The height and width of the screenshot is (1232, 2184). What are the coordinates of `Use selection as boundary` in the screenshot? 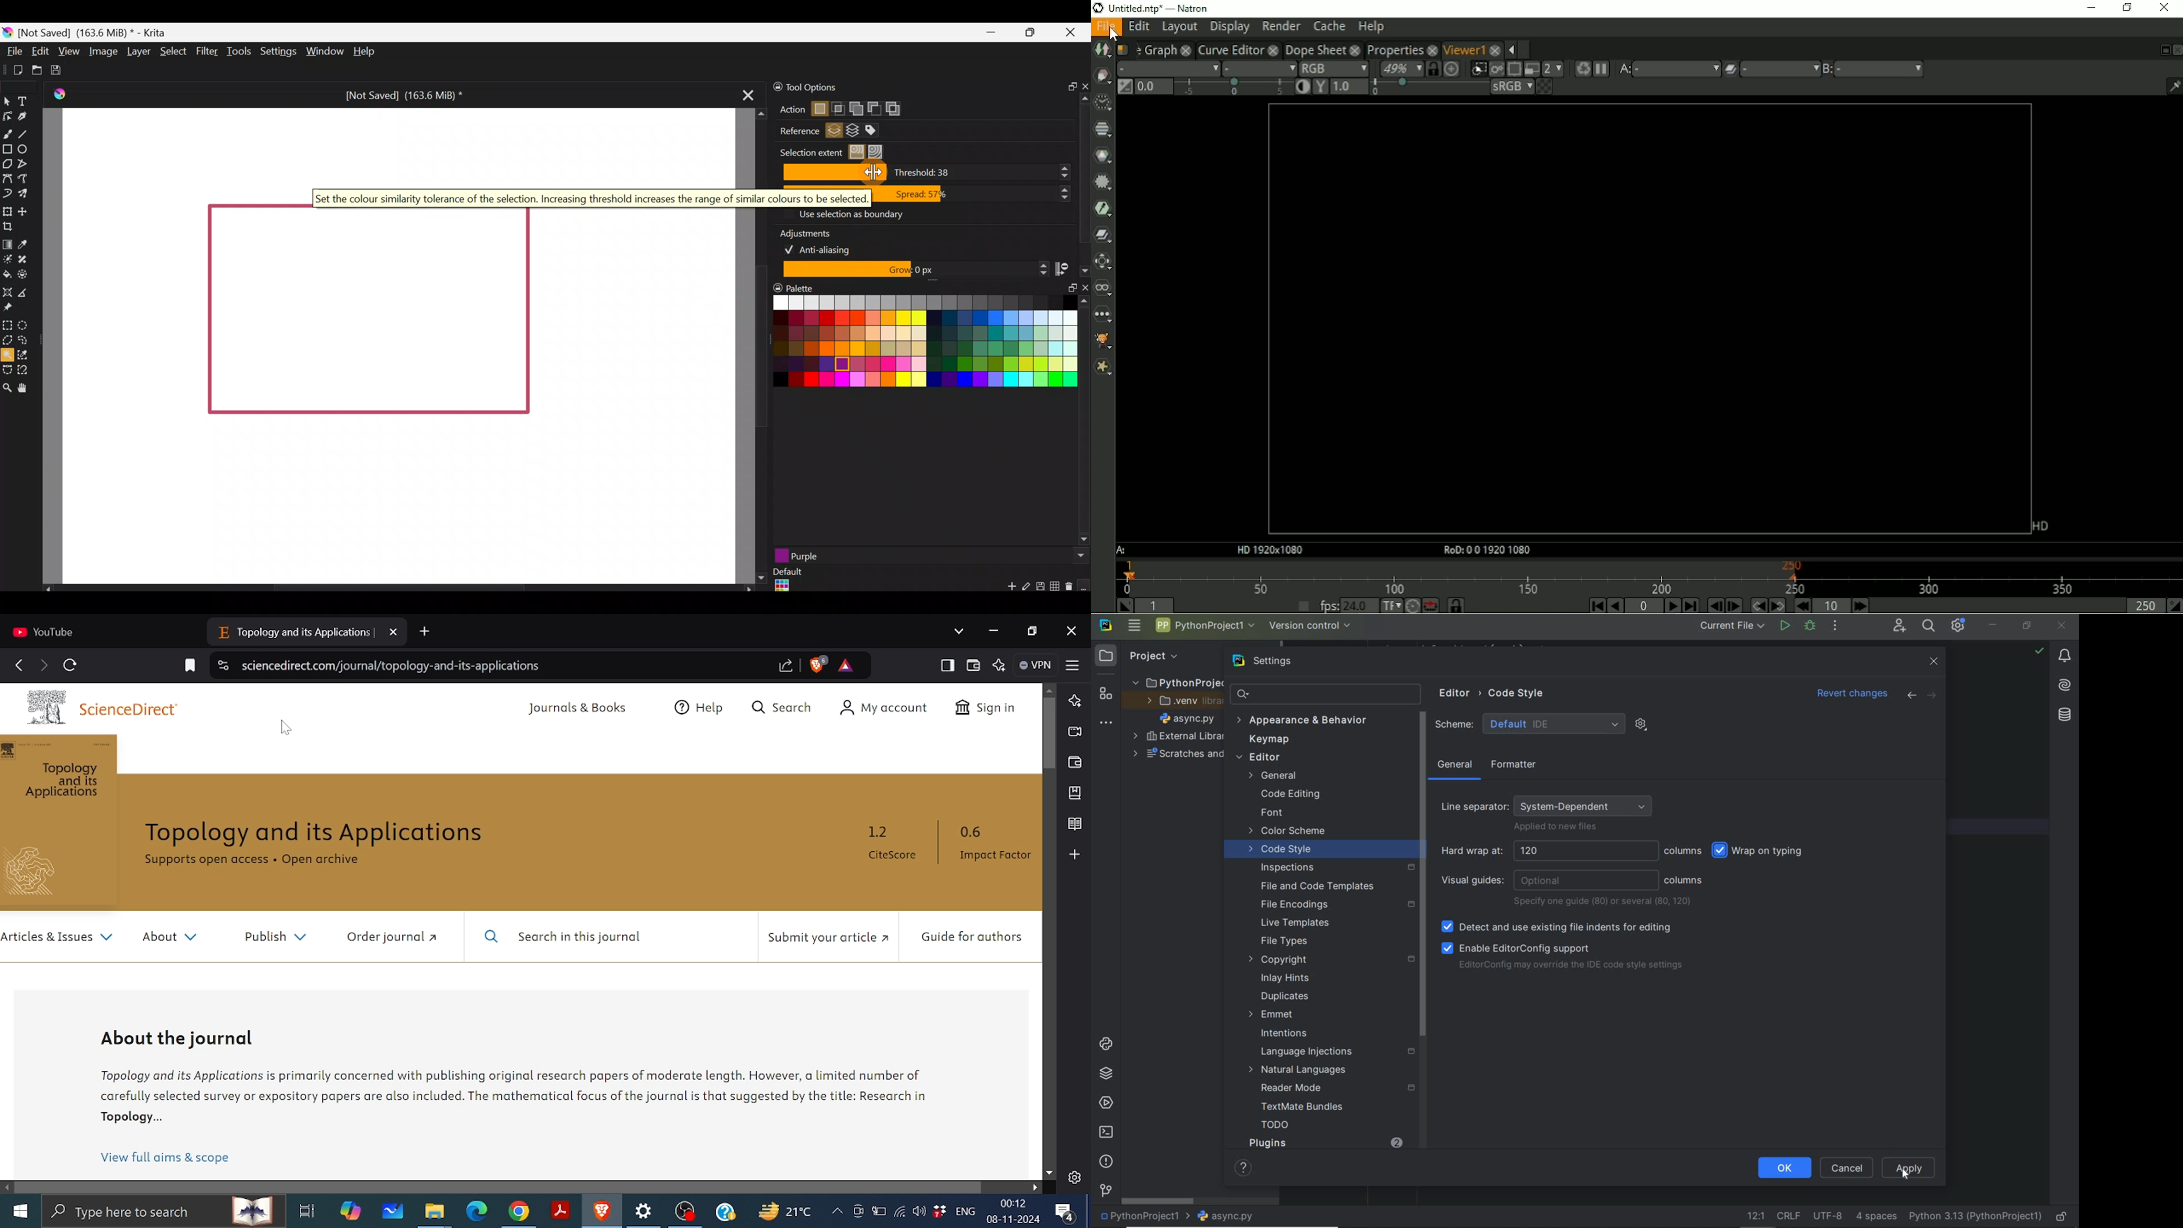 It's located at (851, 213).